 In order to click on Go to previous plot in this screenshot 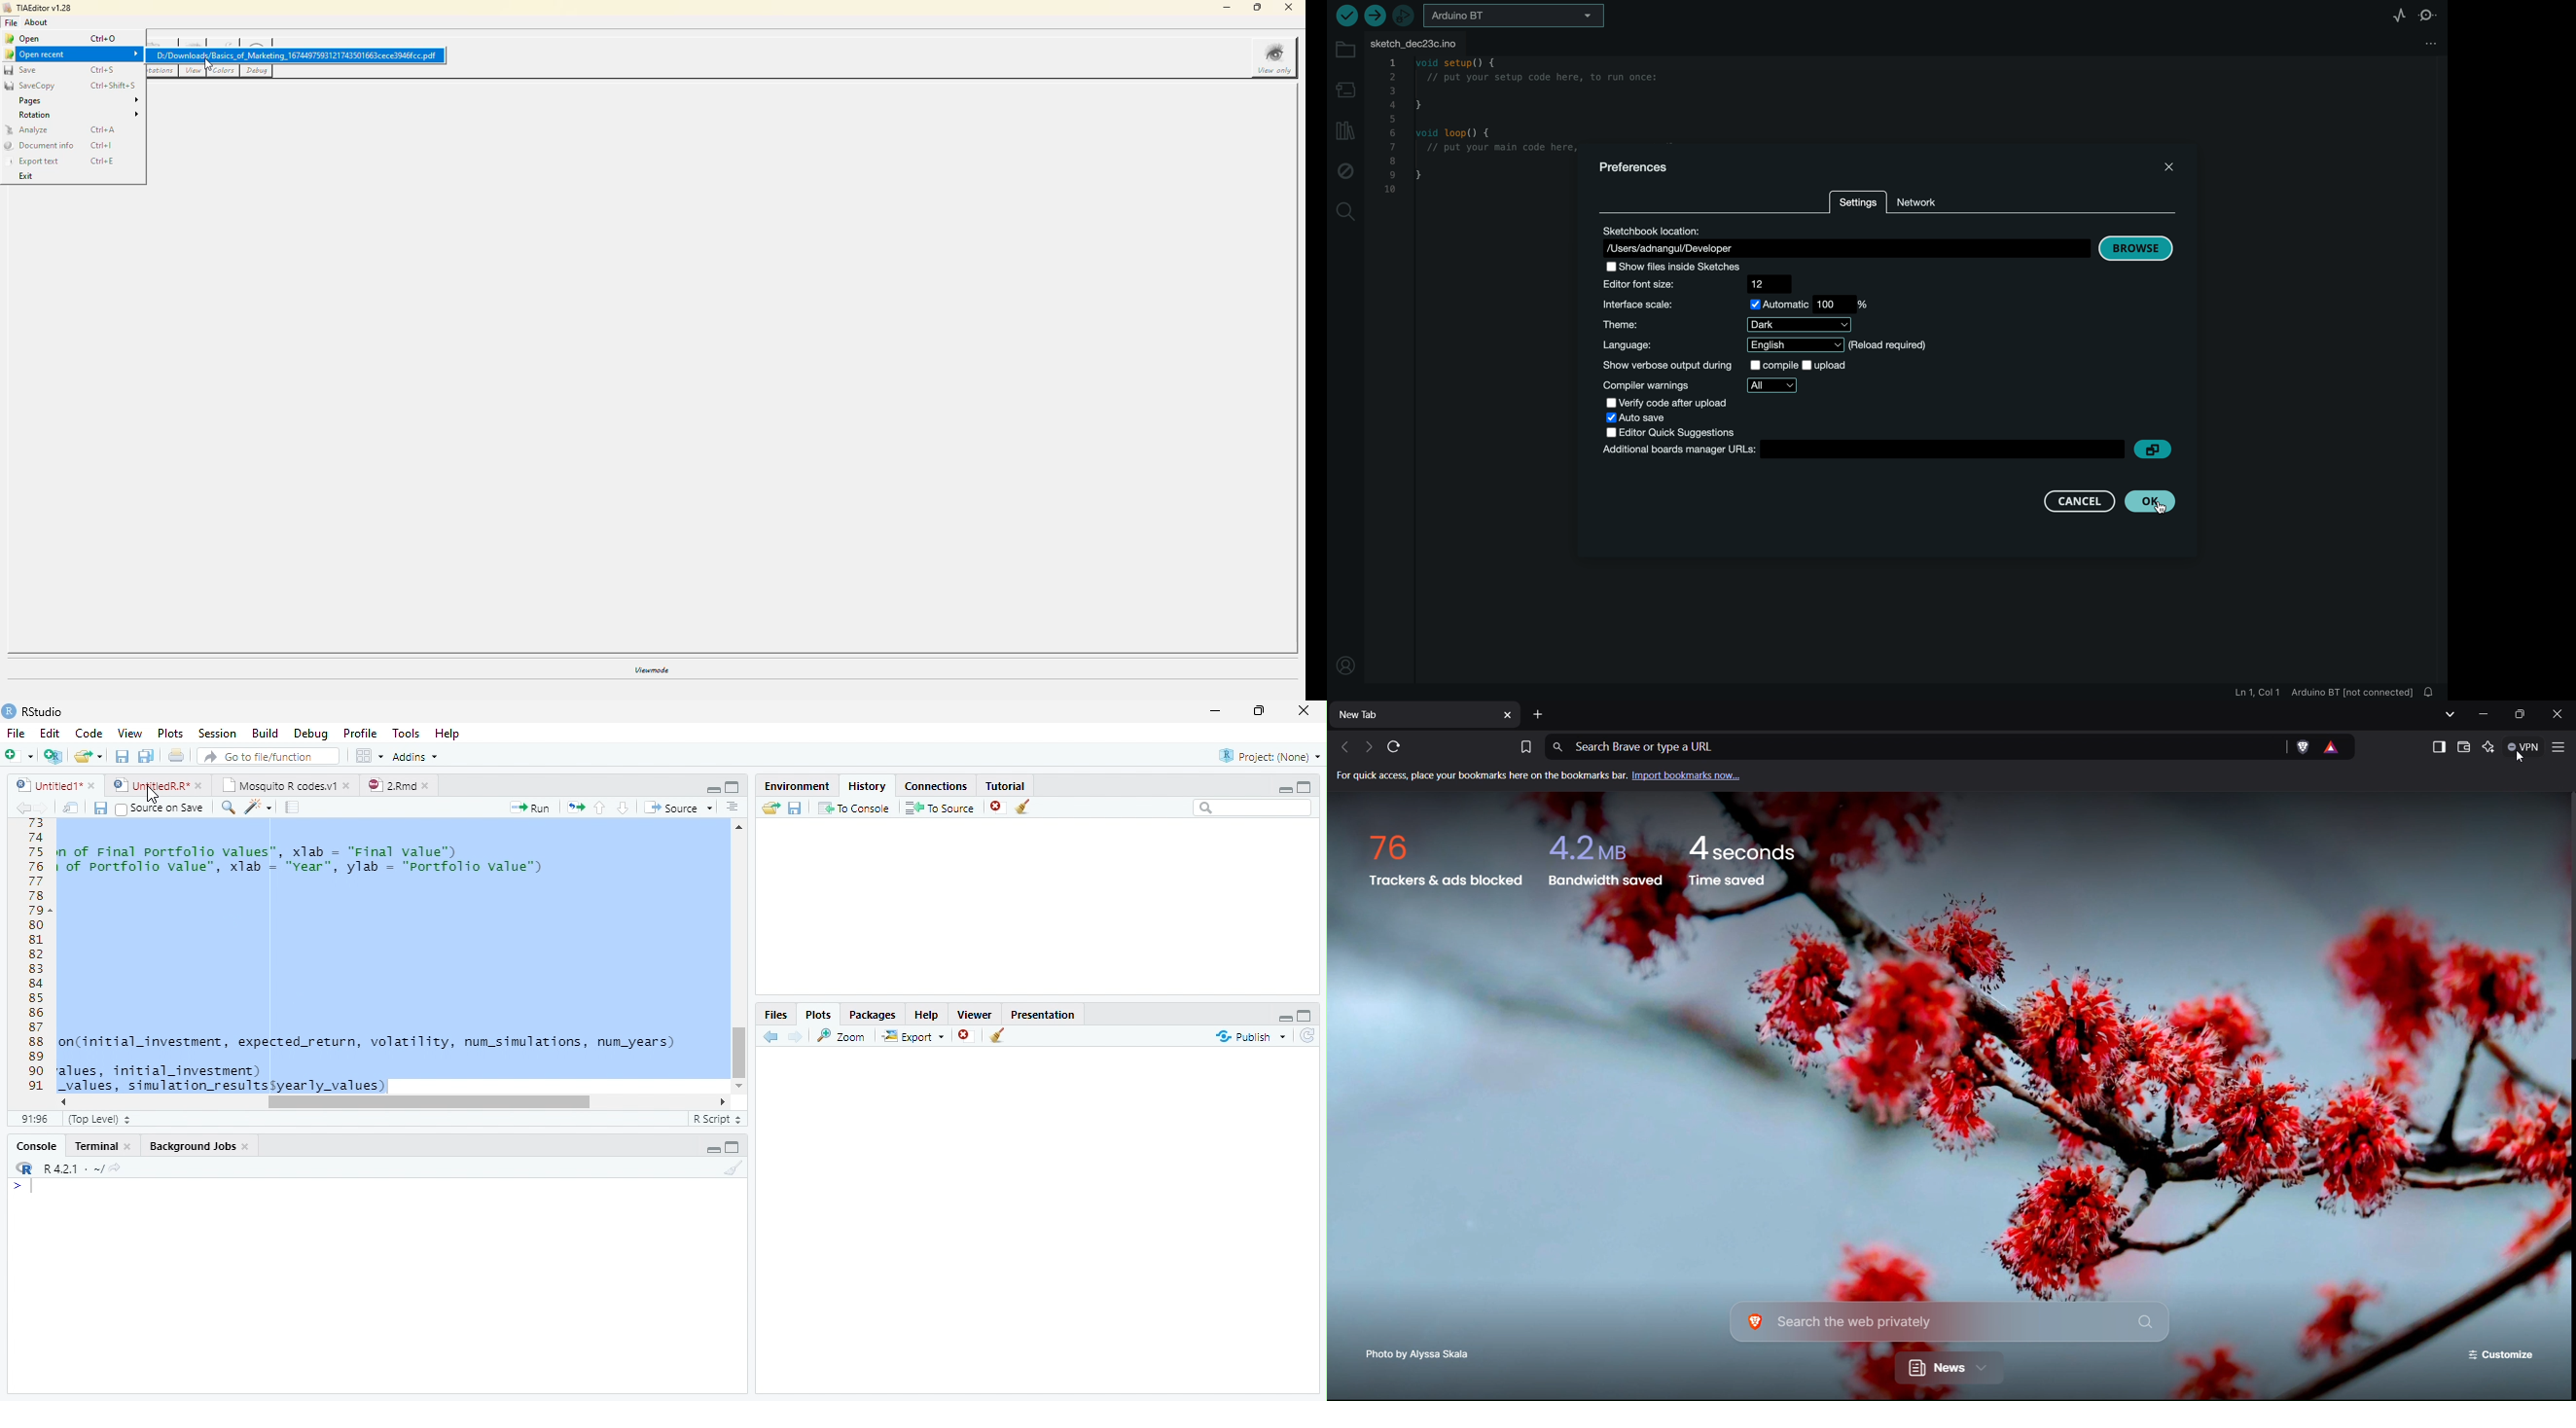, I will do `click(771, 1036)`.